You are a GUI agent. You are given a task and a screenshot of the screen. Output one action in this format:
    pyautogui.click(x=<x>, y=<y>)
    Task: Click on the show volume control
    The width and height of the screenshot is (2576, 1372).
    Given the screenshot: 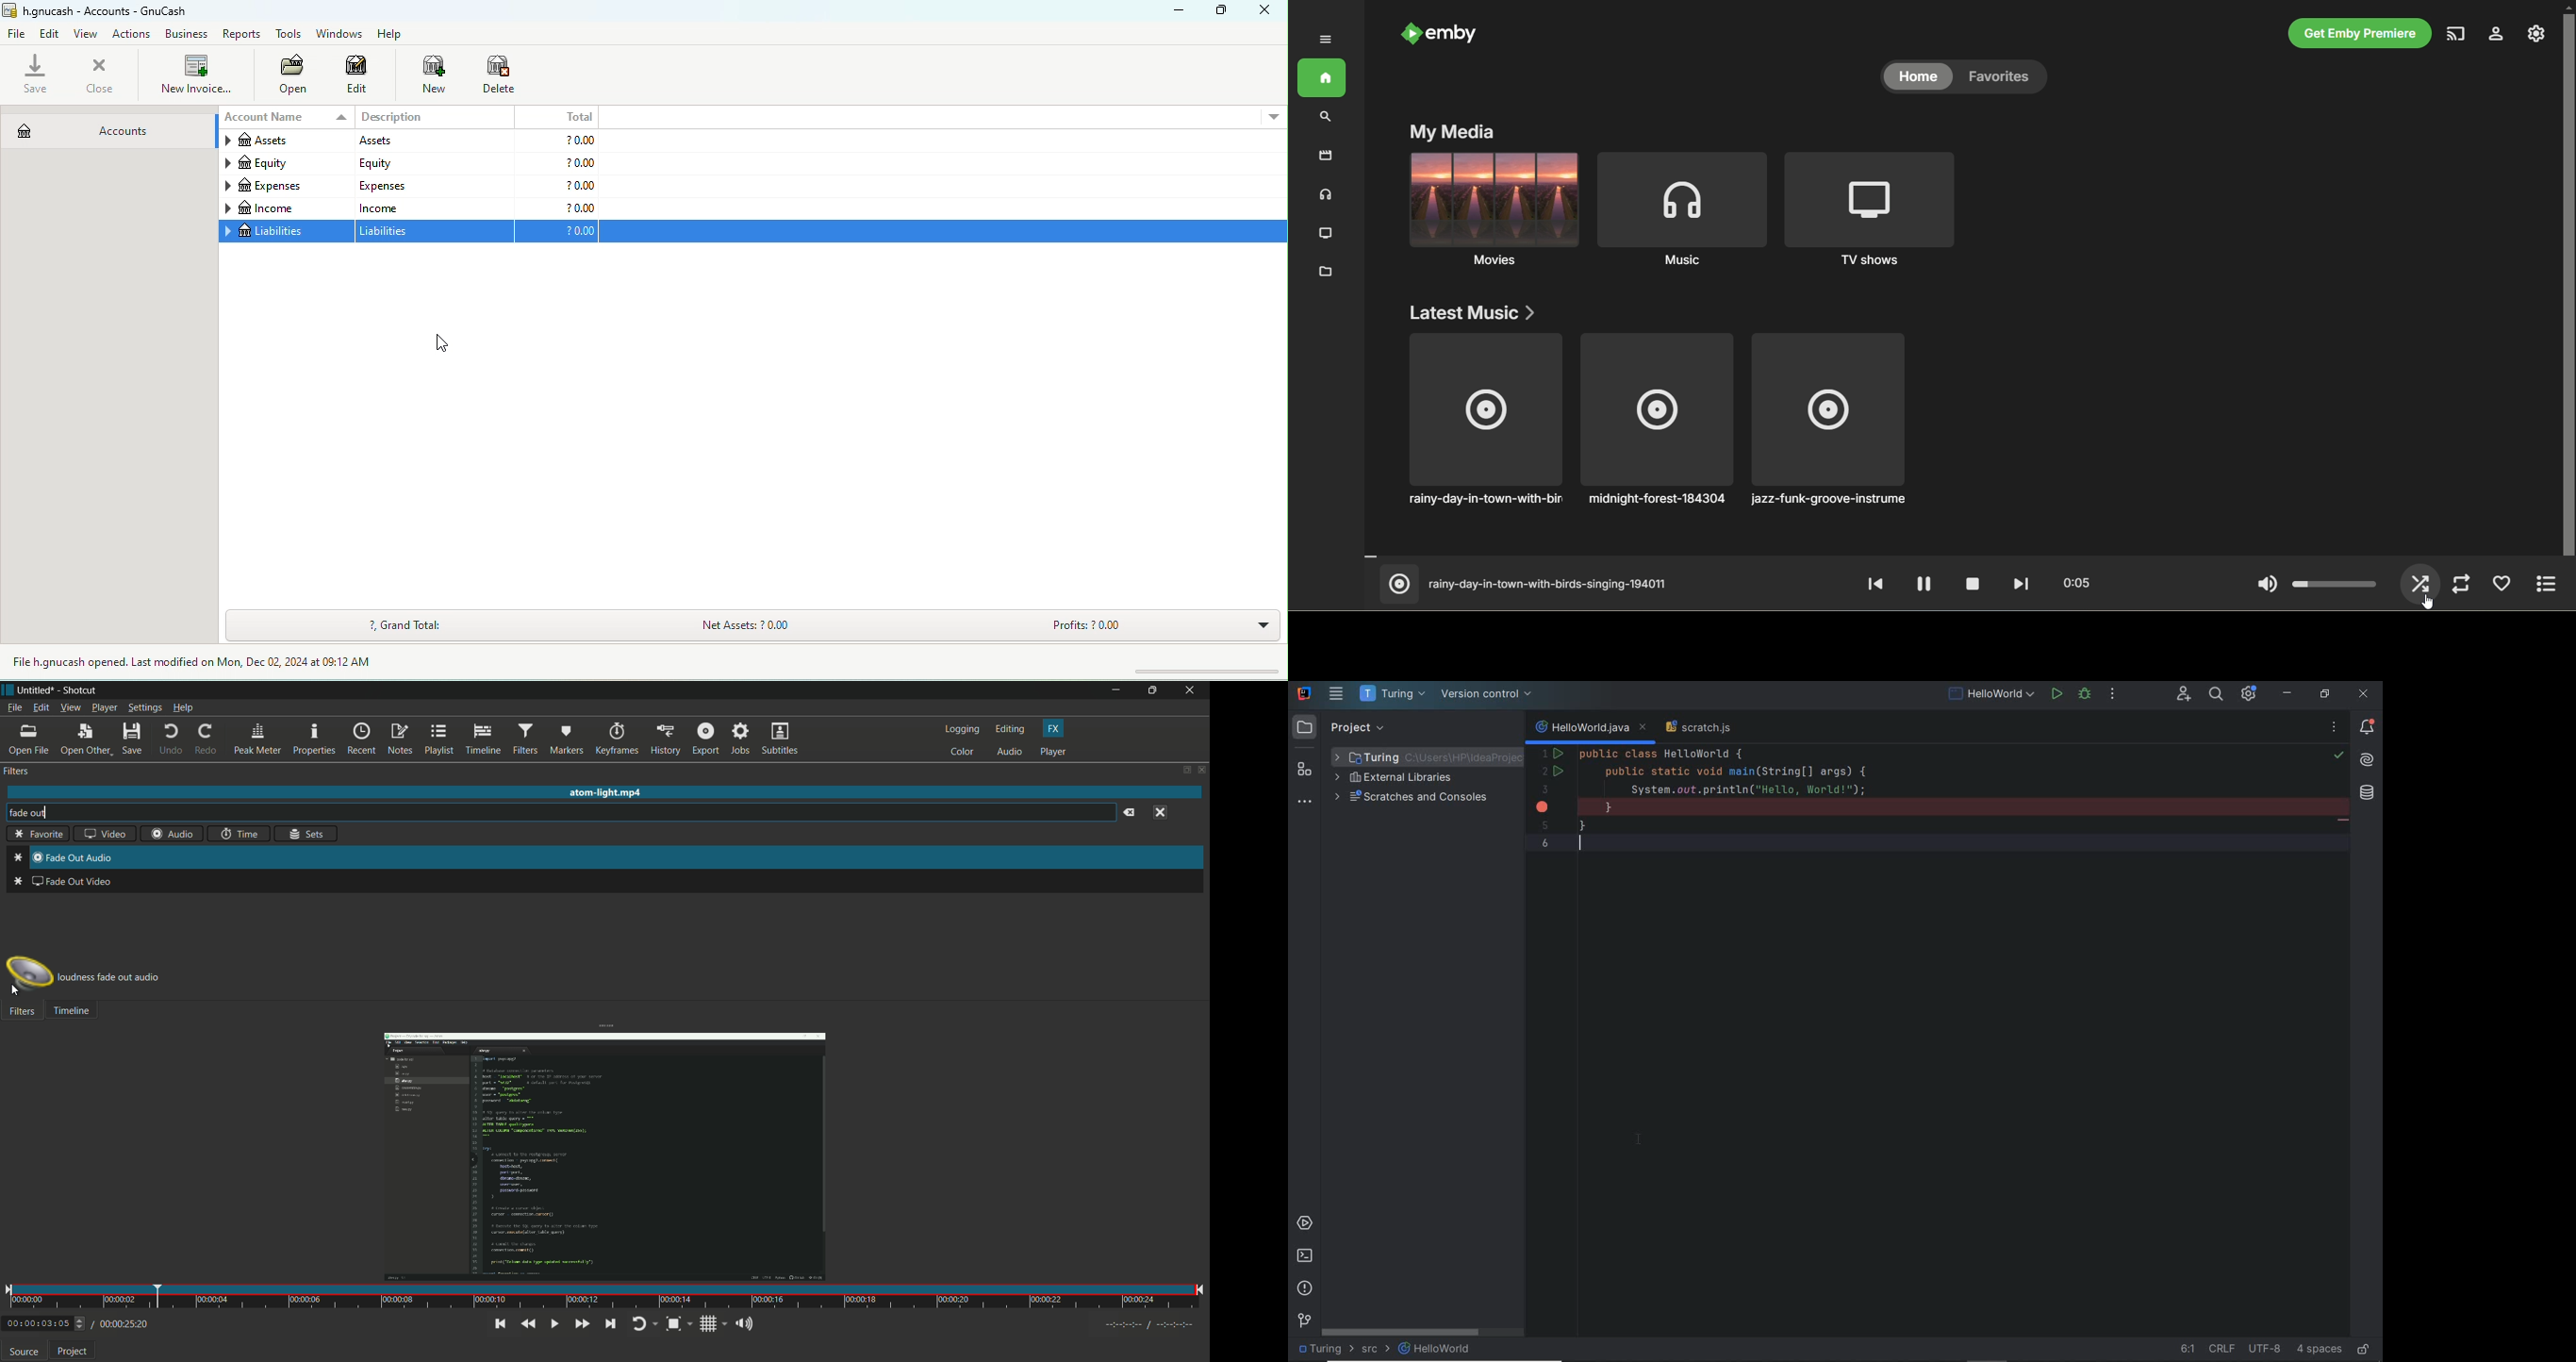 What is the action you would take?
    pyautogui.click(x=743, y=1325)
    